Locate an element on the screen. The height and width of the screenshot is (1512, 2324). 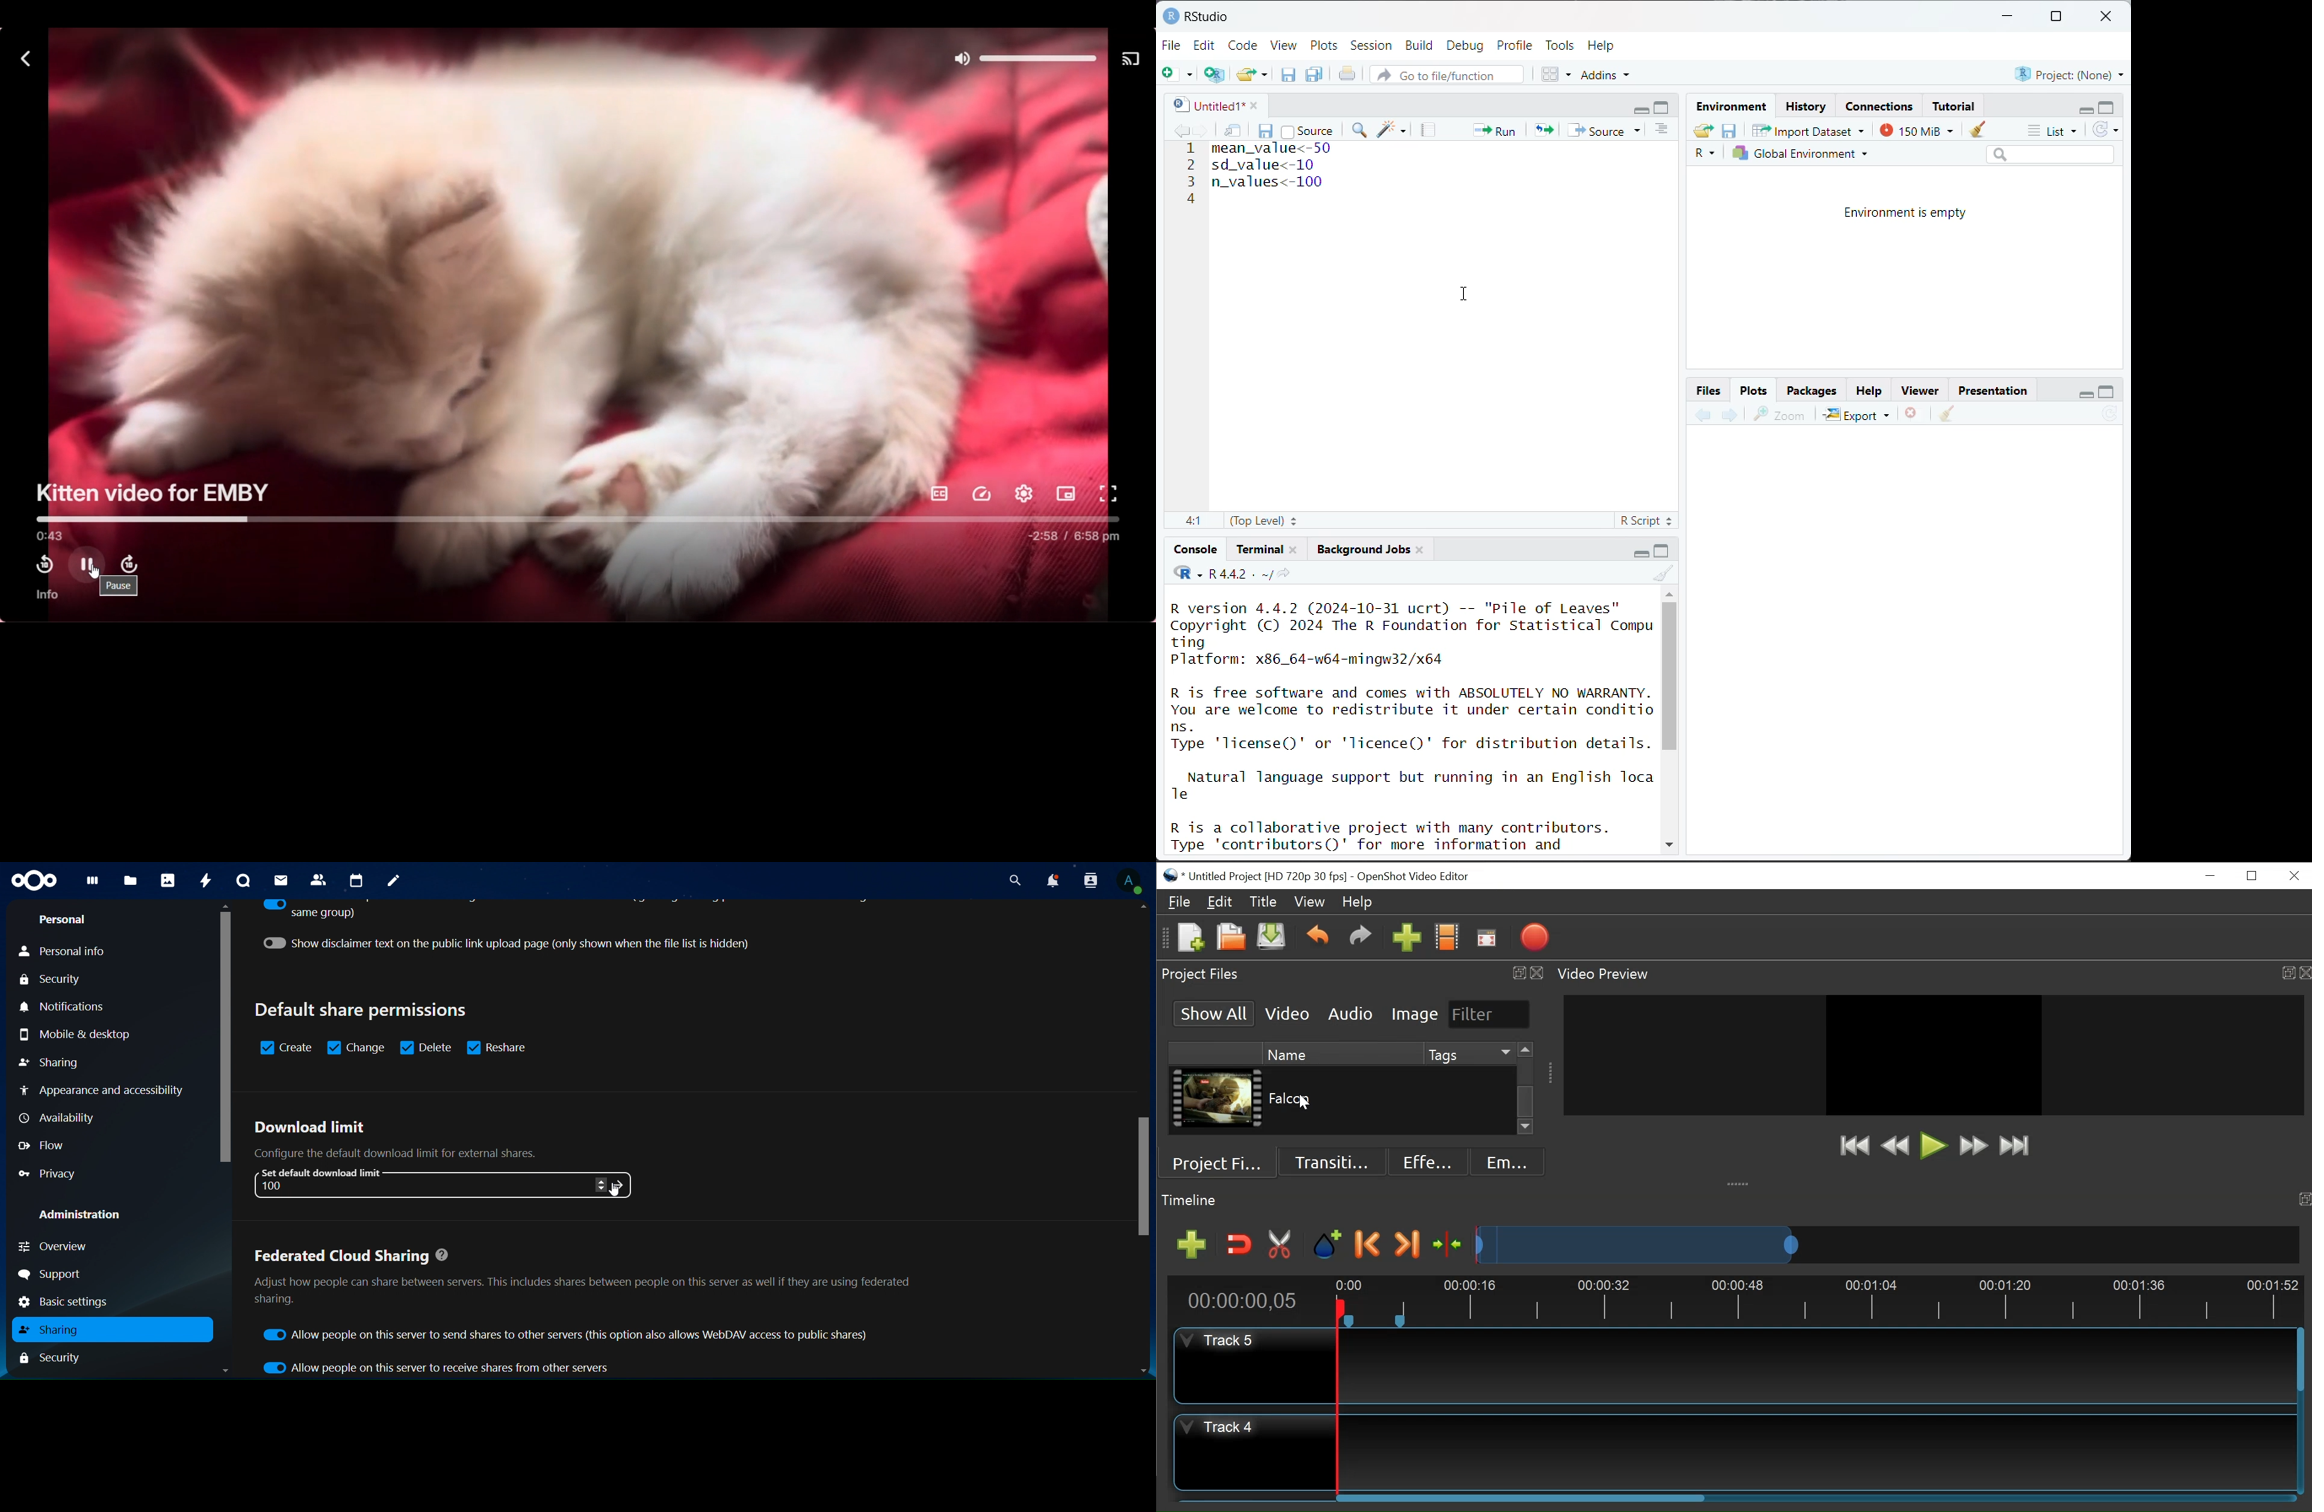
Debug is located at coordinates (1465, 46).